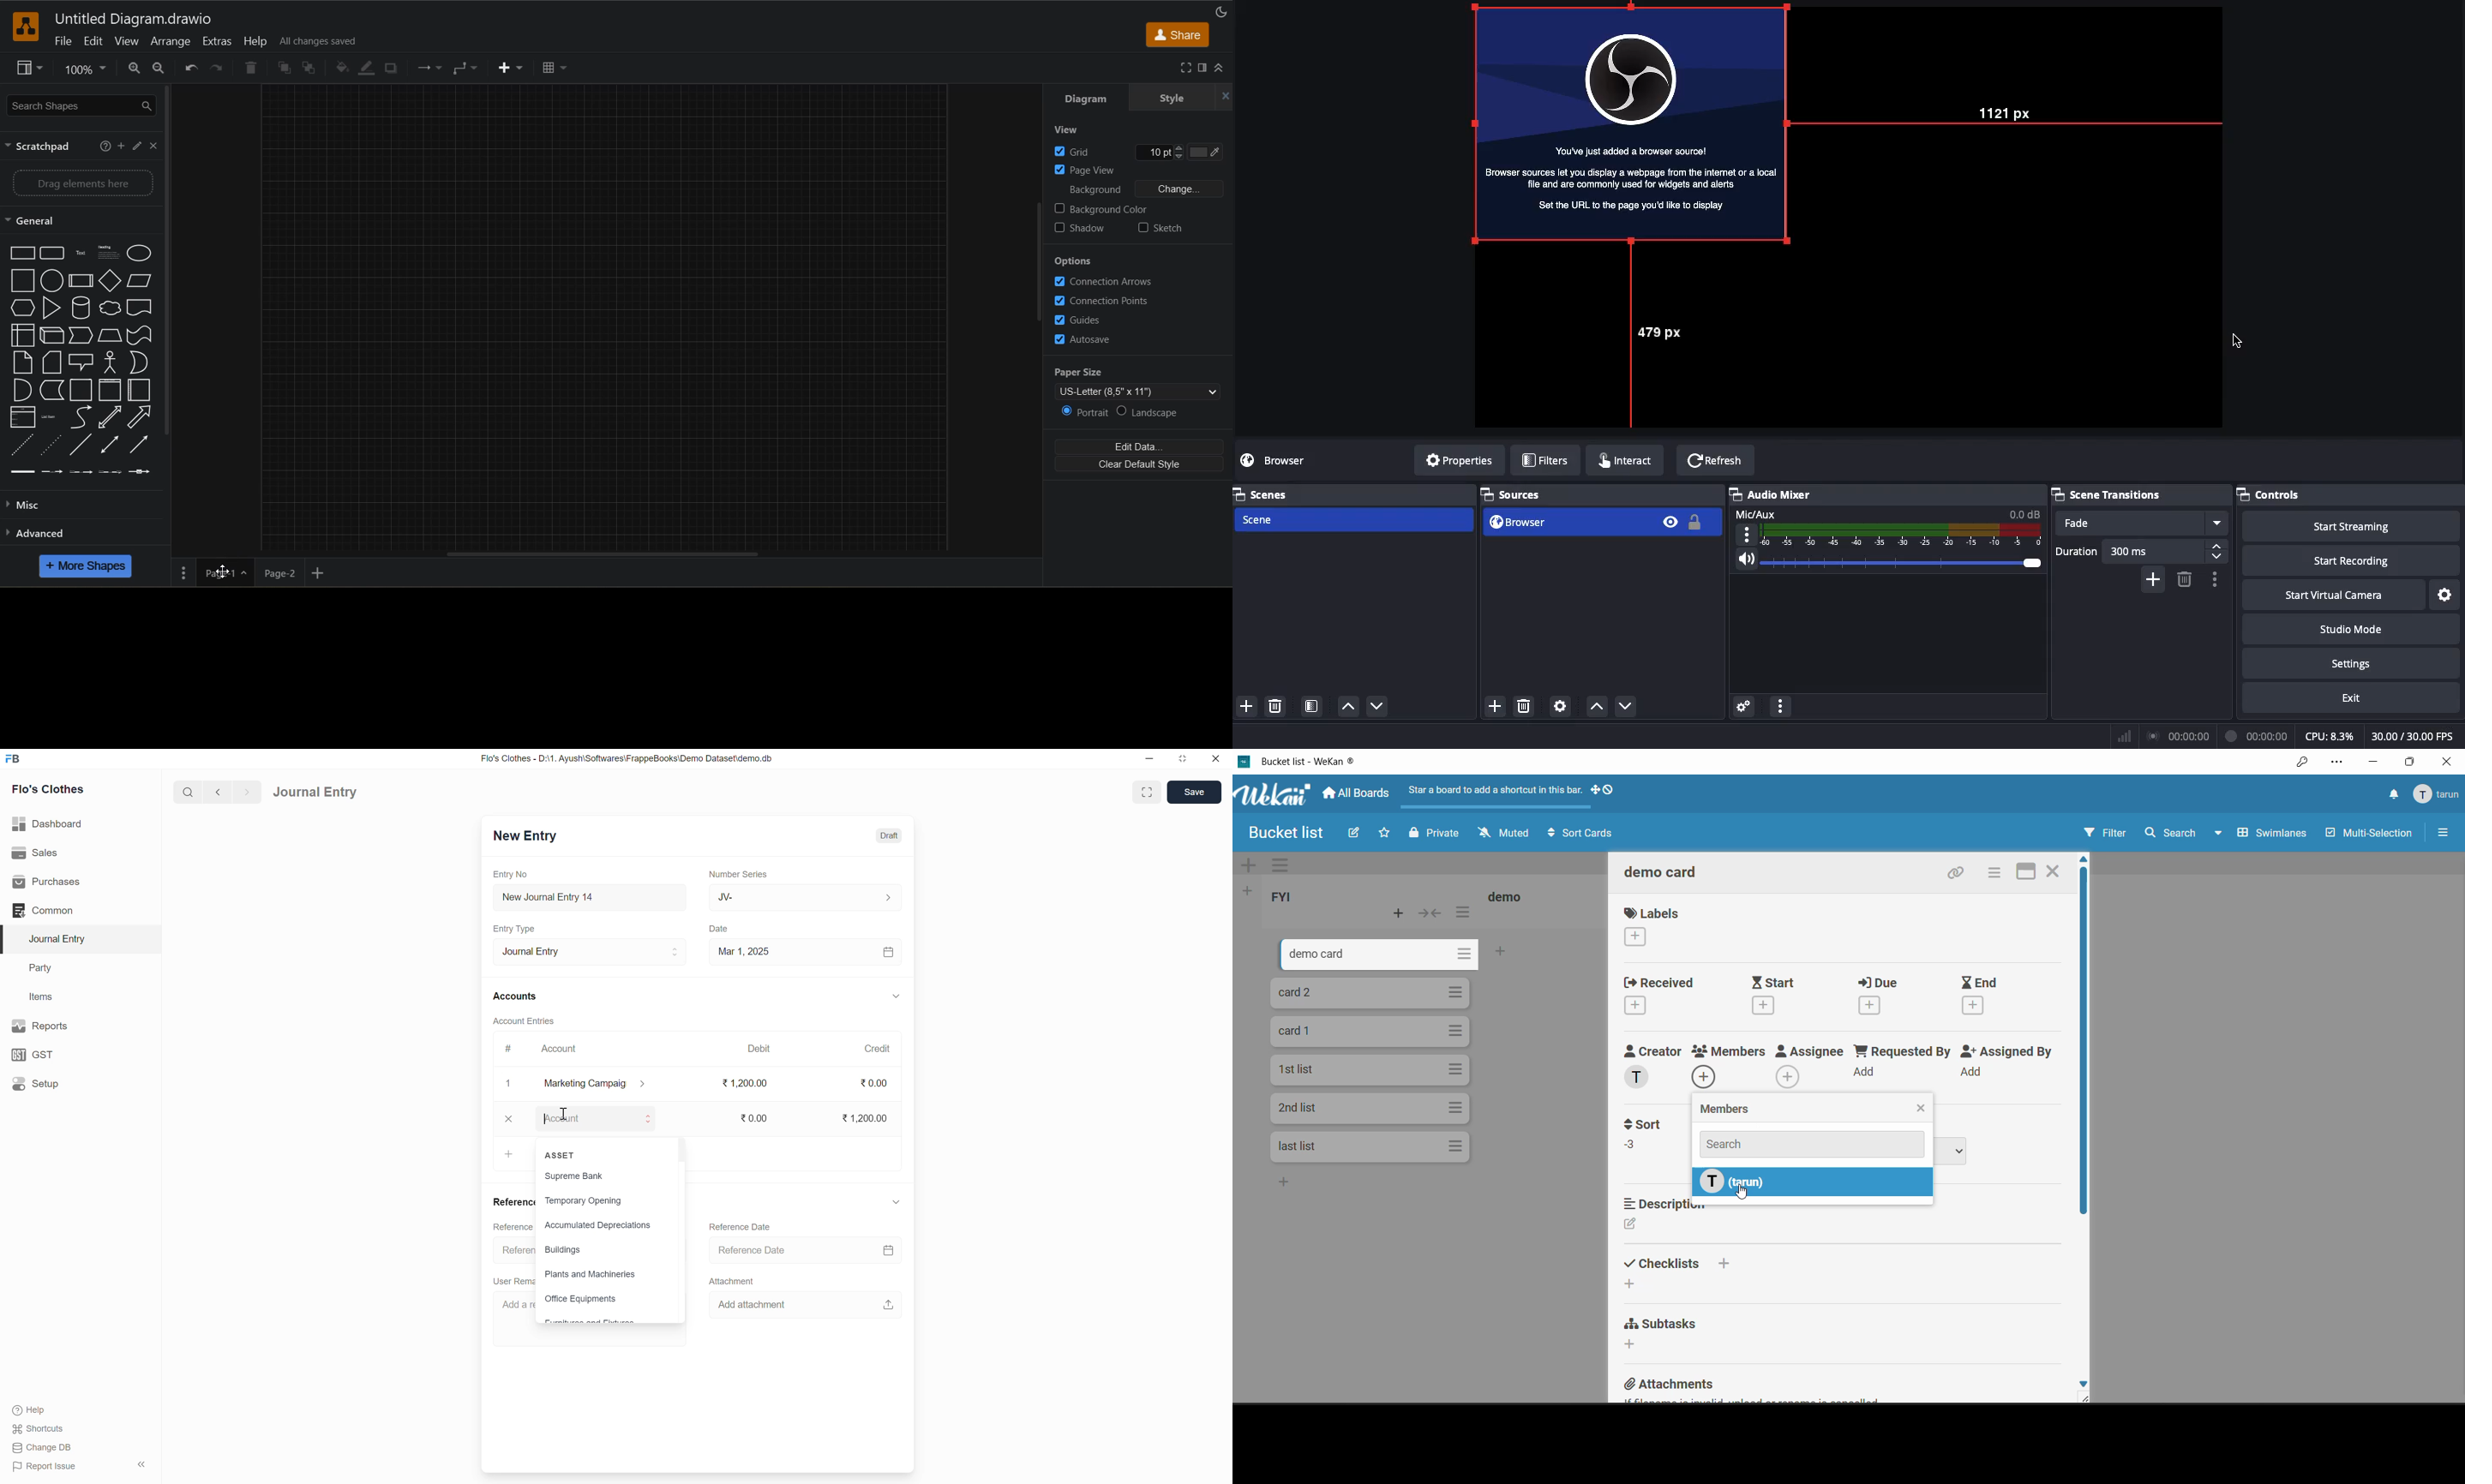  I want to click on down, so click(895, 1202).